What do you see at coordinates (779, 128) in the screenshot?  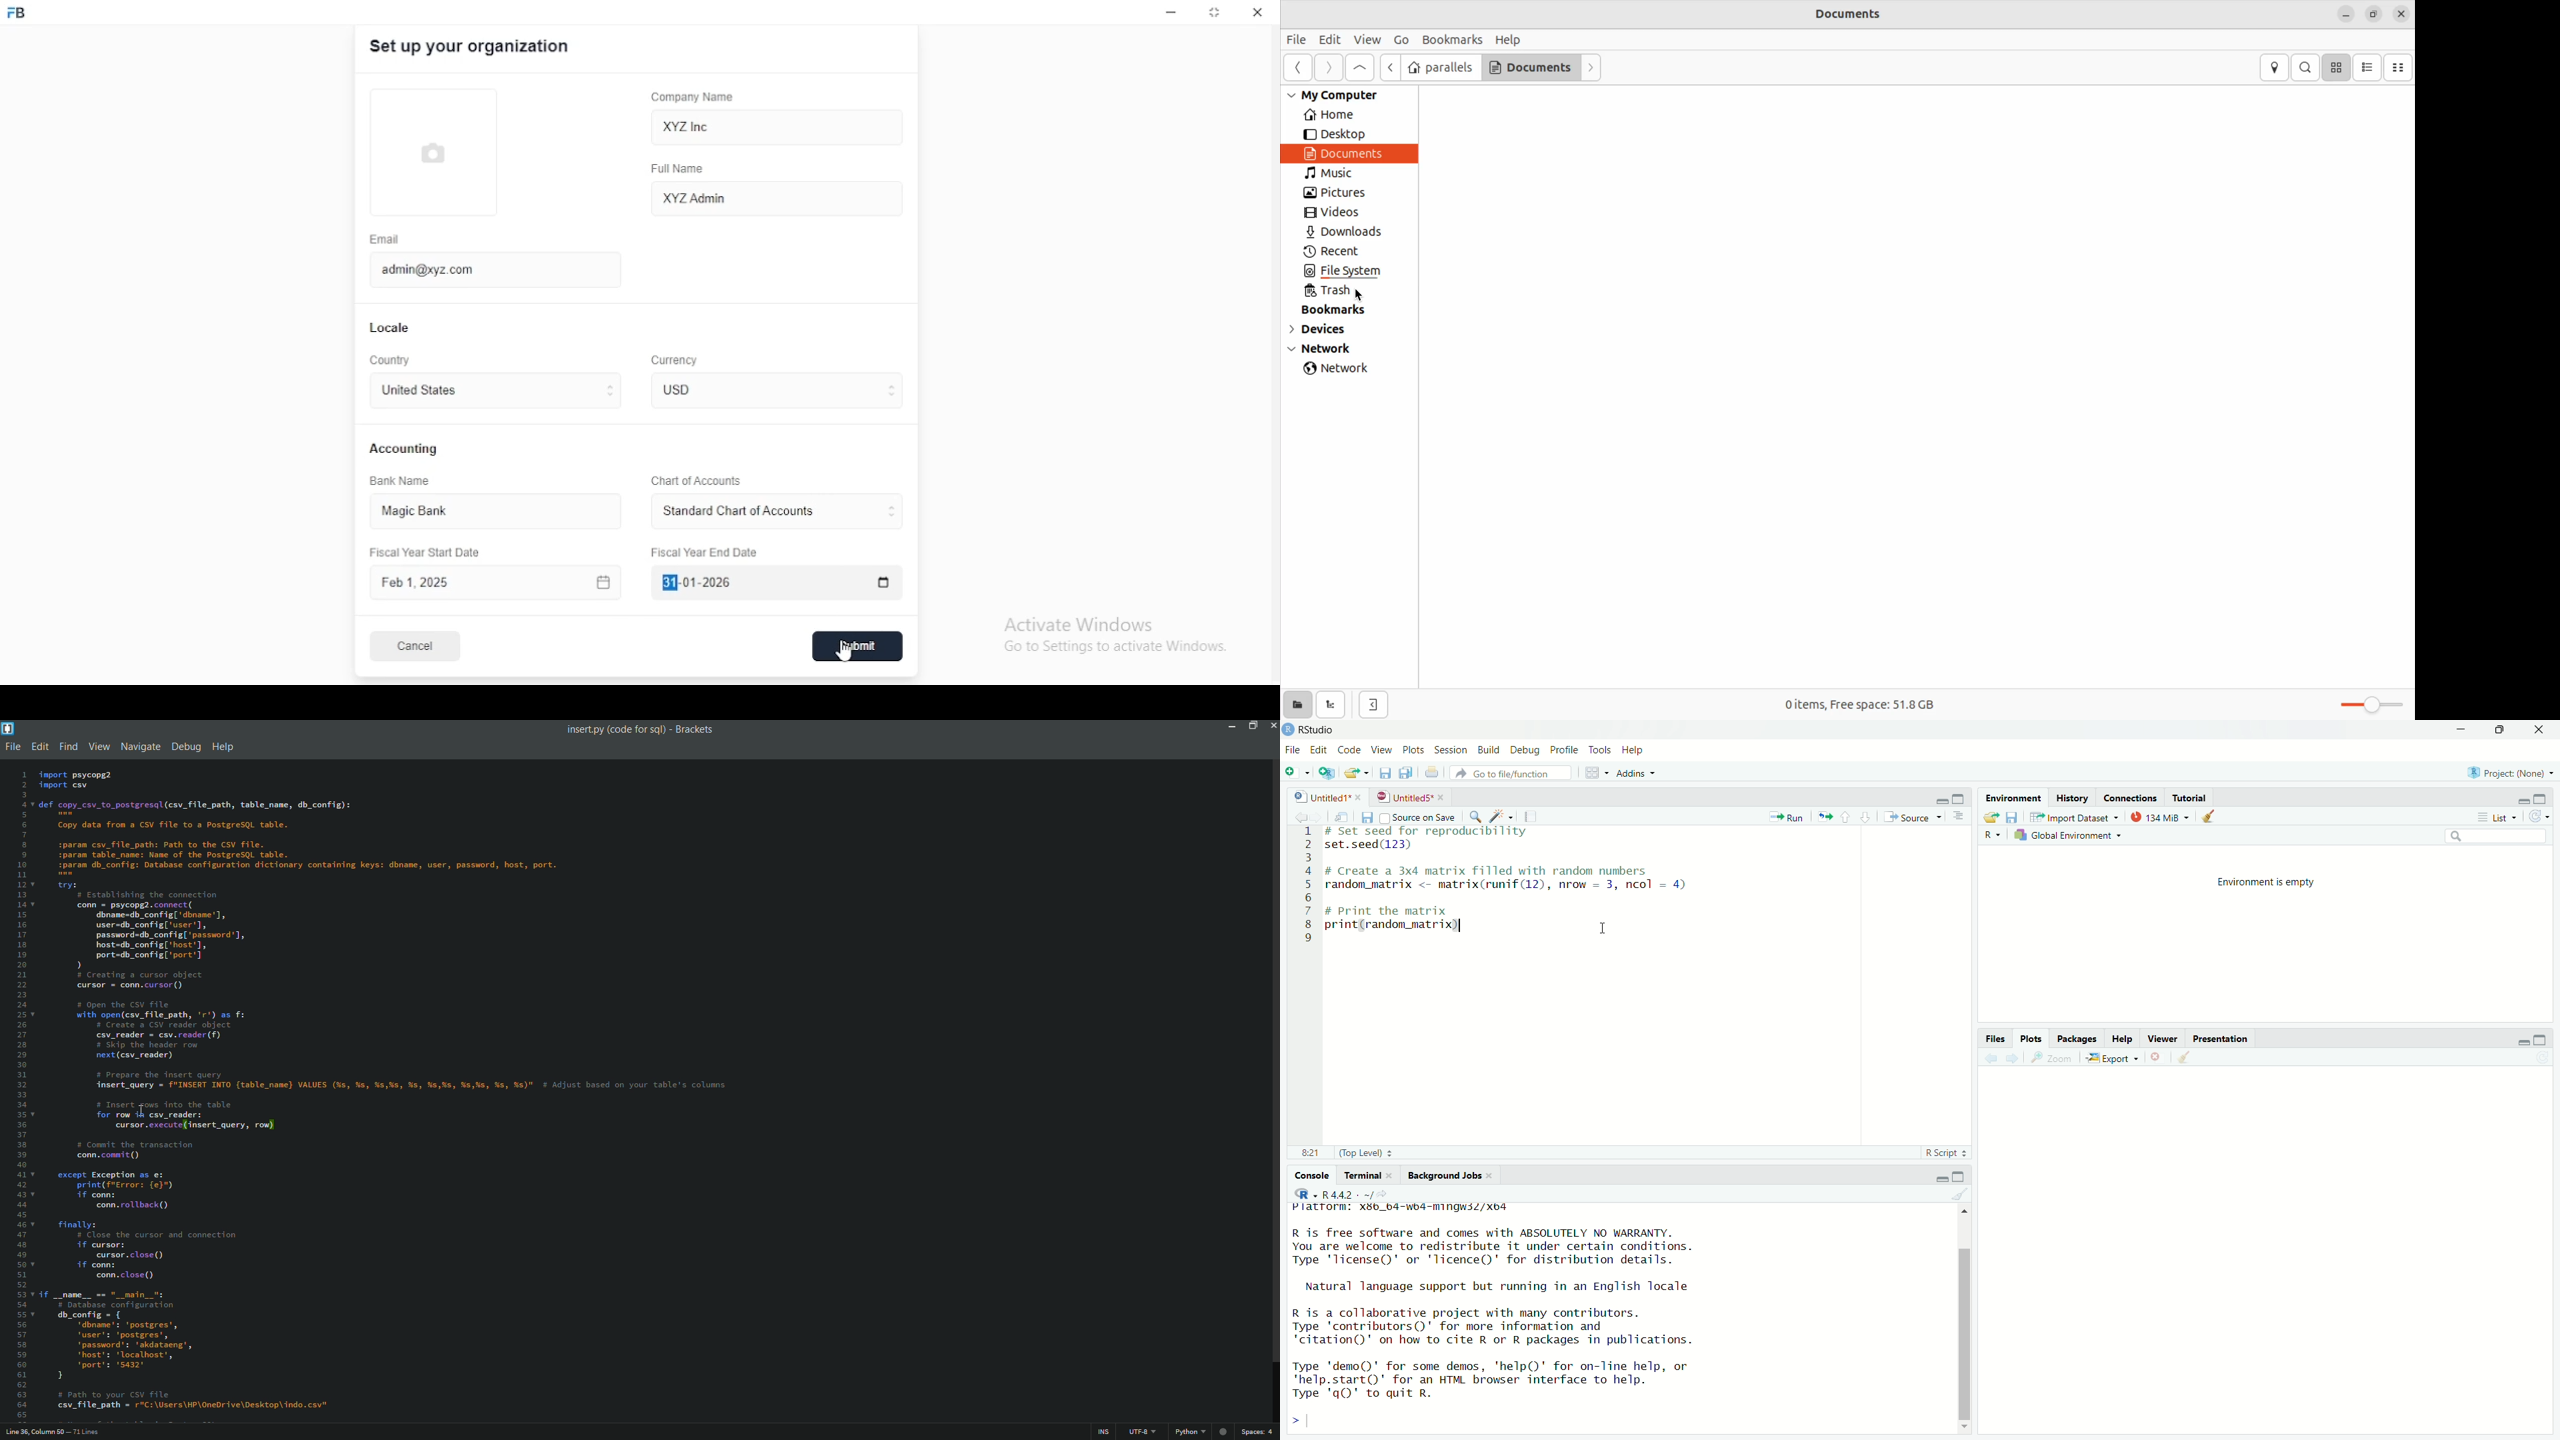 I see `XYZ Inc` at bounding box center [779, 128].